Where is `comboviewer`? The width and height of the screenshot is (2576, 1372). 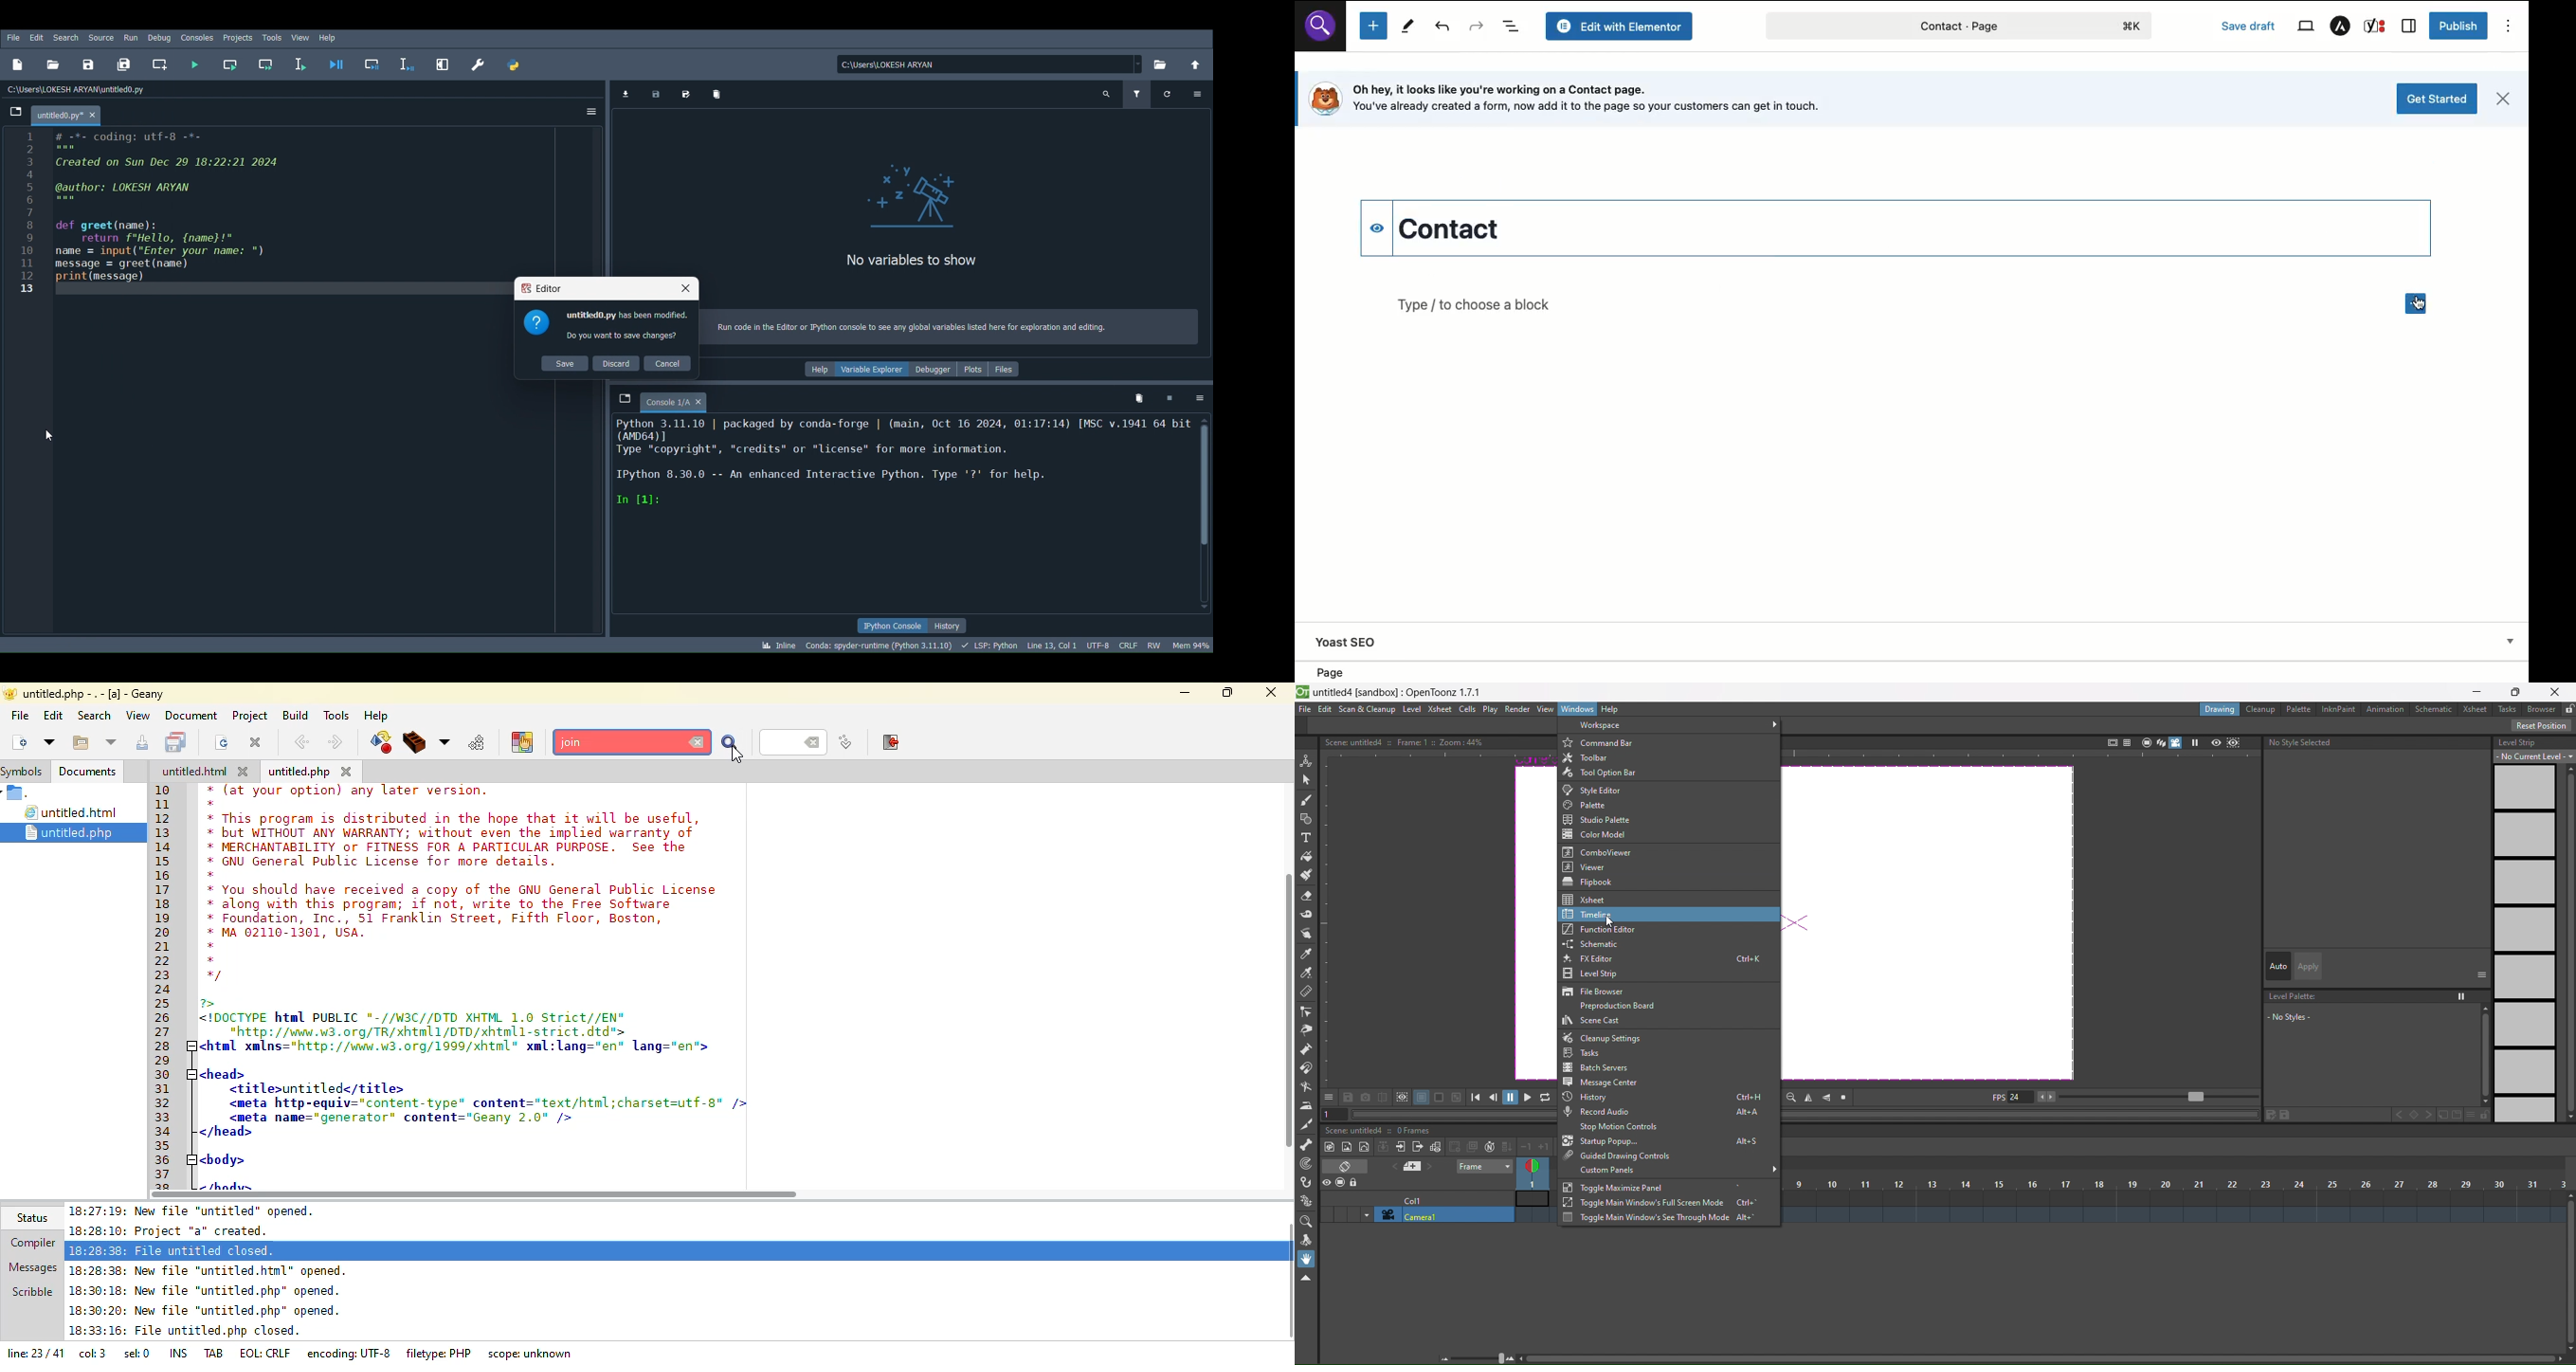 comboviewer is located at coordinates (1602, 852).